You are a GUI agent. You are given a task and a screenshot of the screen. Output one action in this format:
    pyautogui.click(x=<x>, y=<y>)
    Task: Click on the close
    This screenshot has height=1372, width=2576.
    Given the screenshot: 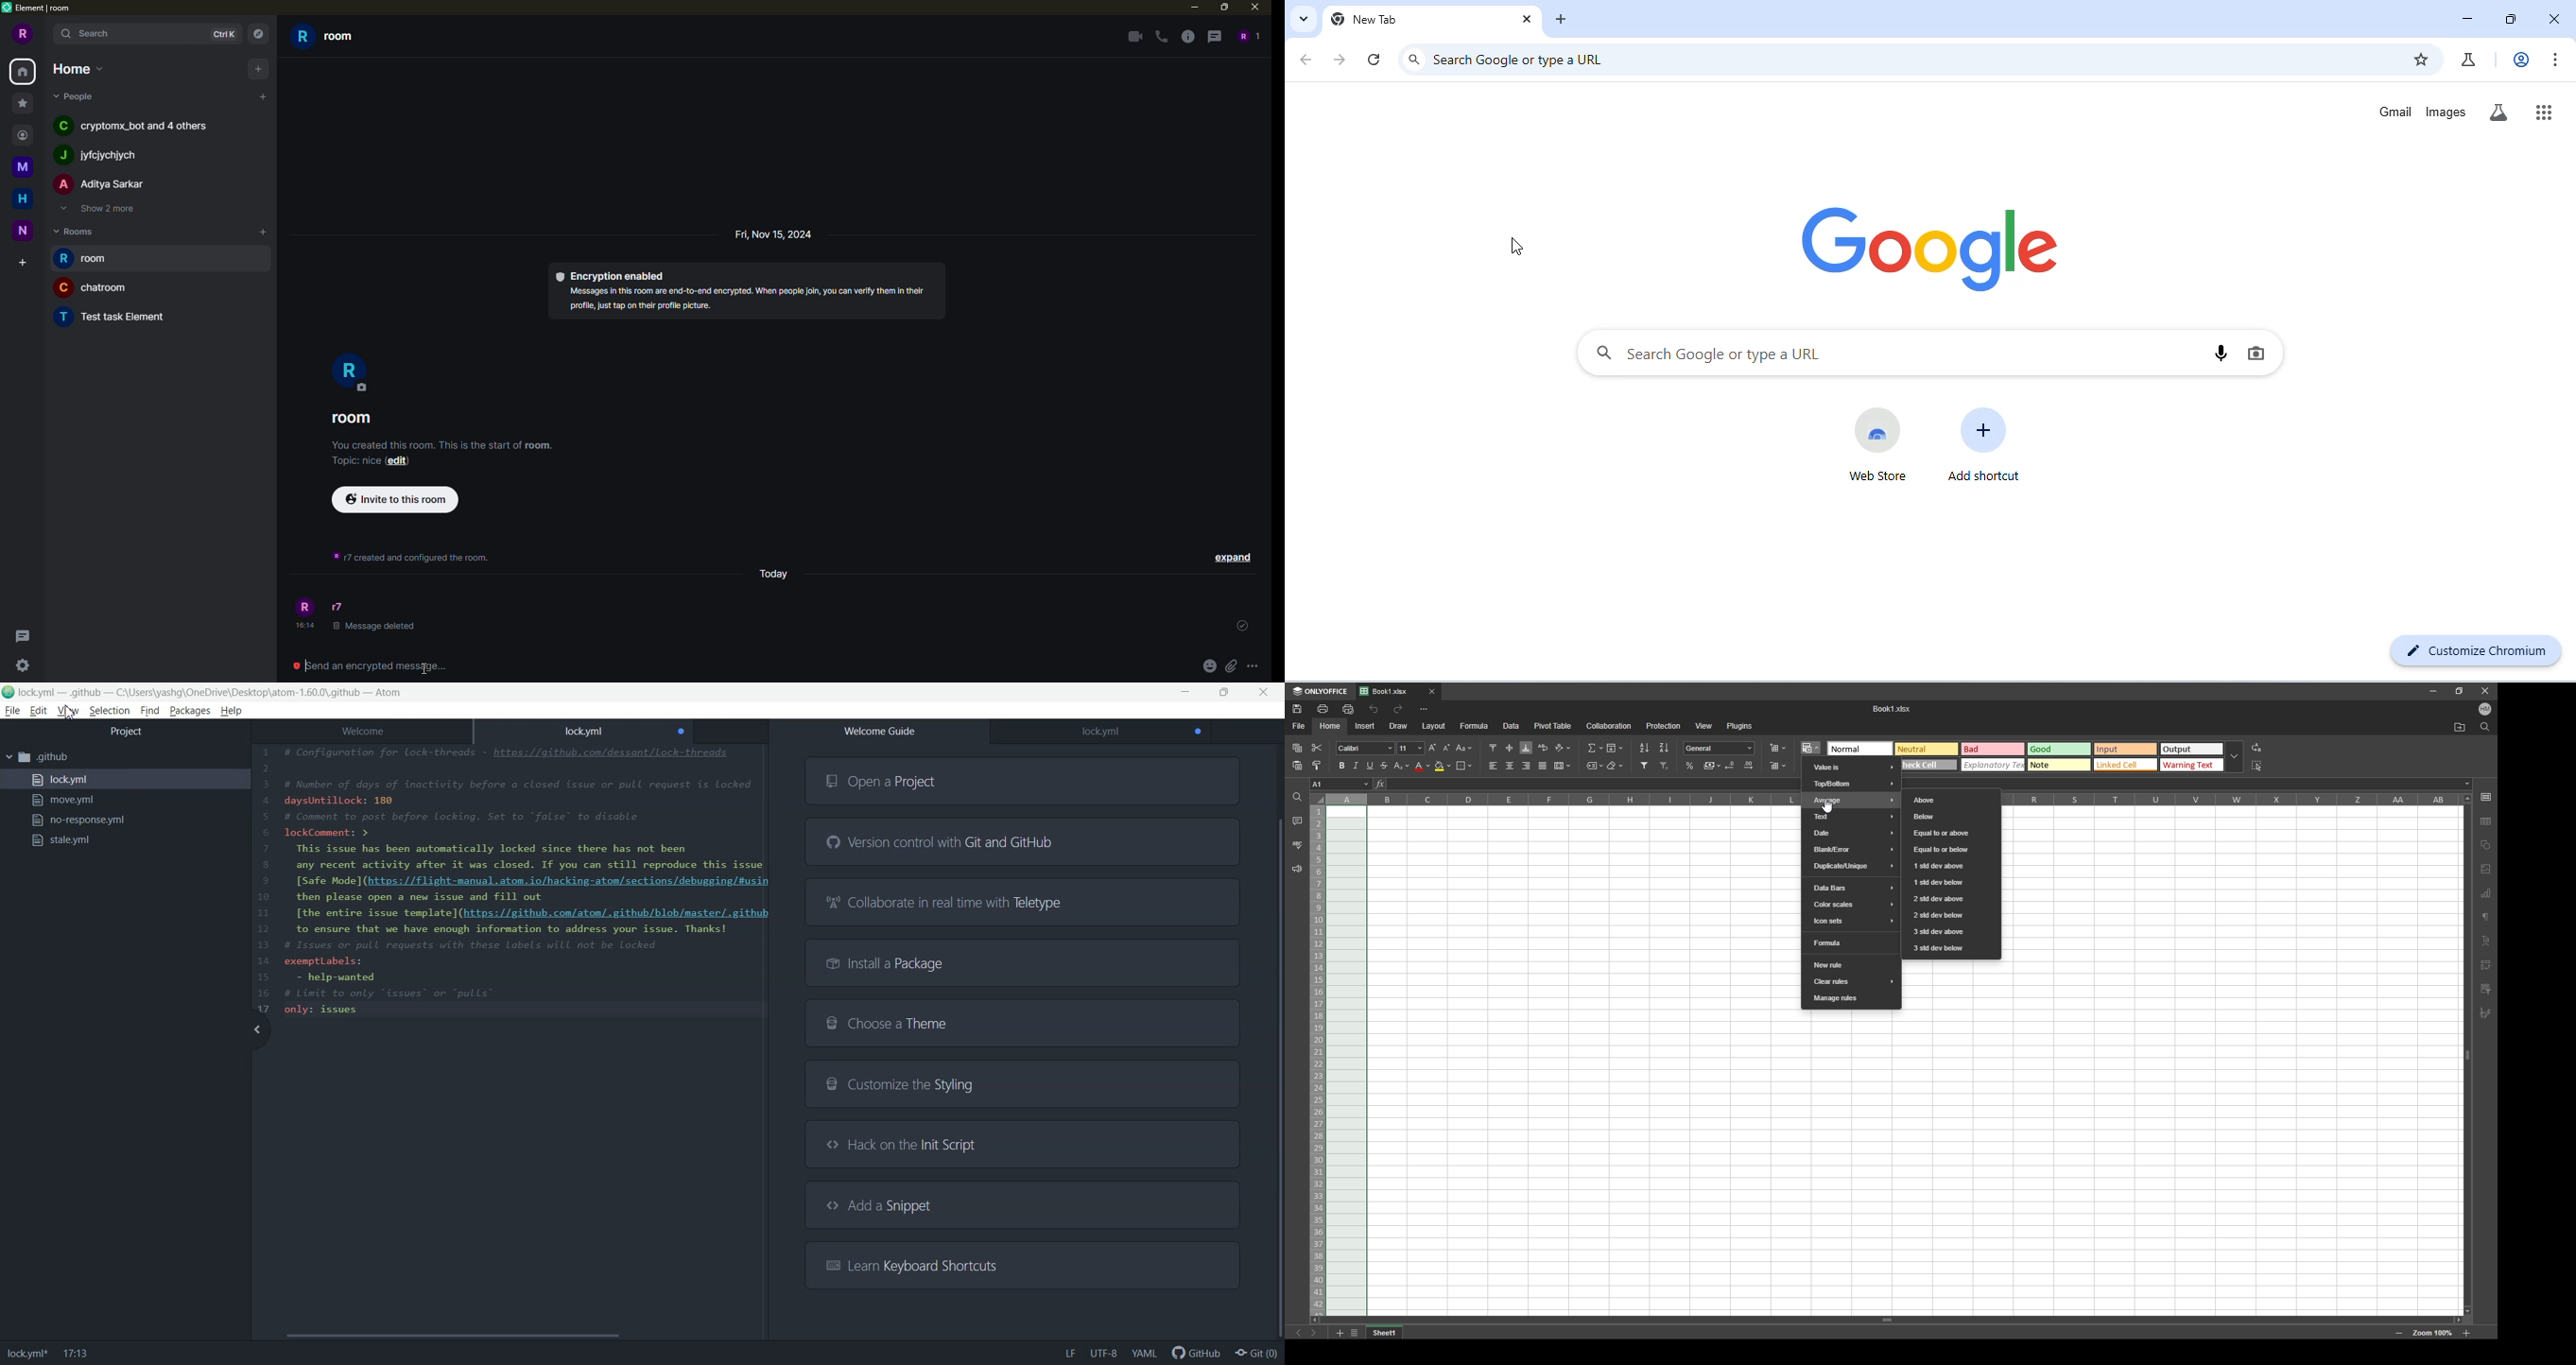 What is the action you would take?
    pyautogui.click(x=1254, y=8)
    